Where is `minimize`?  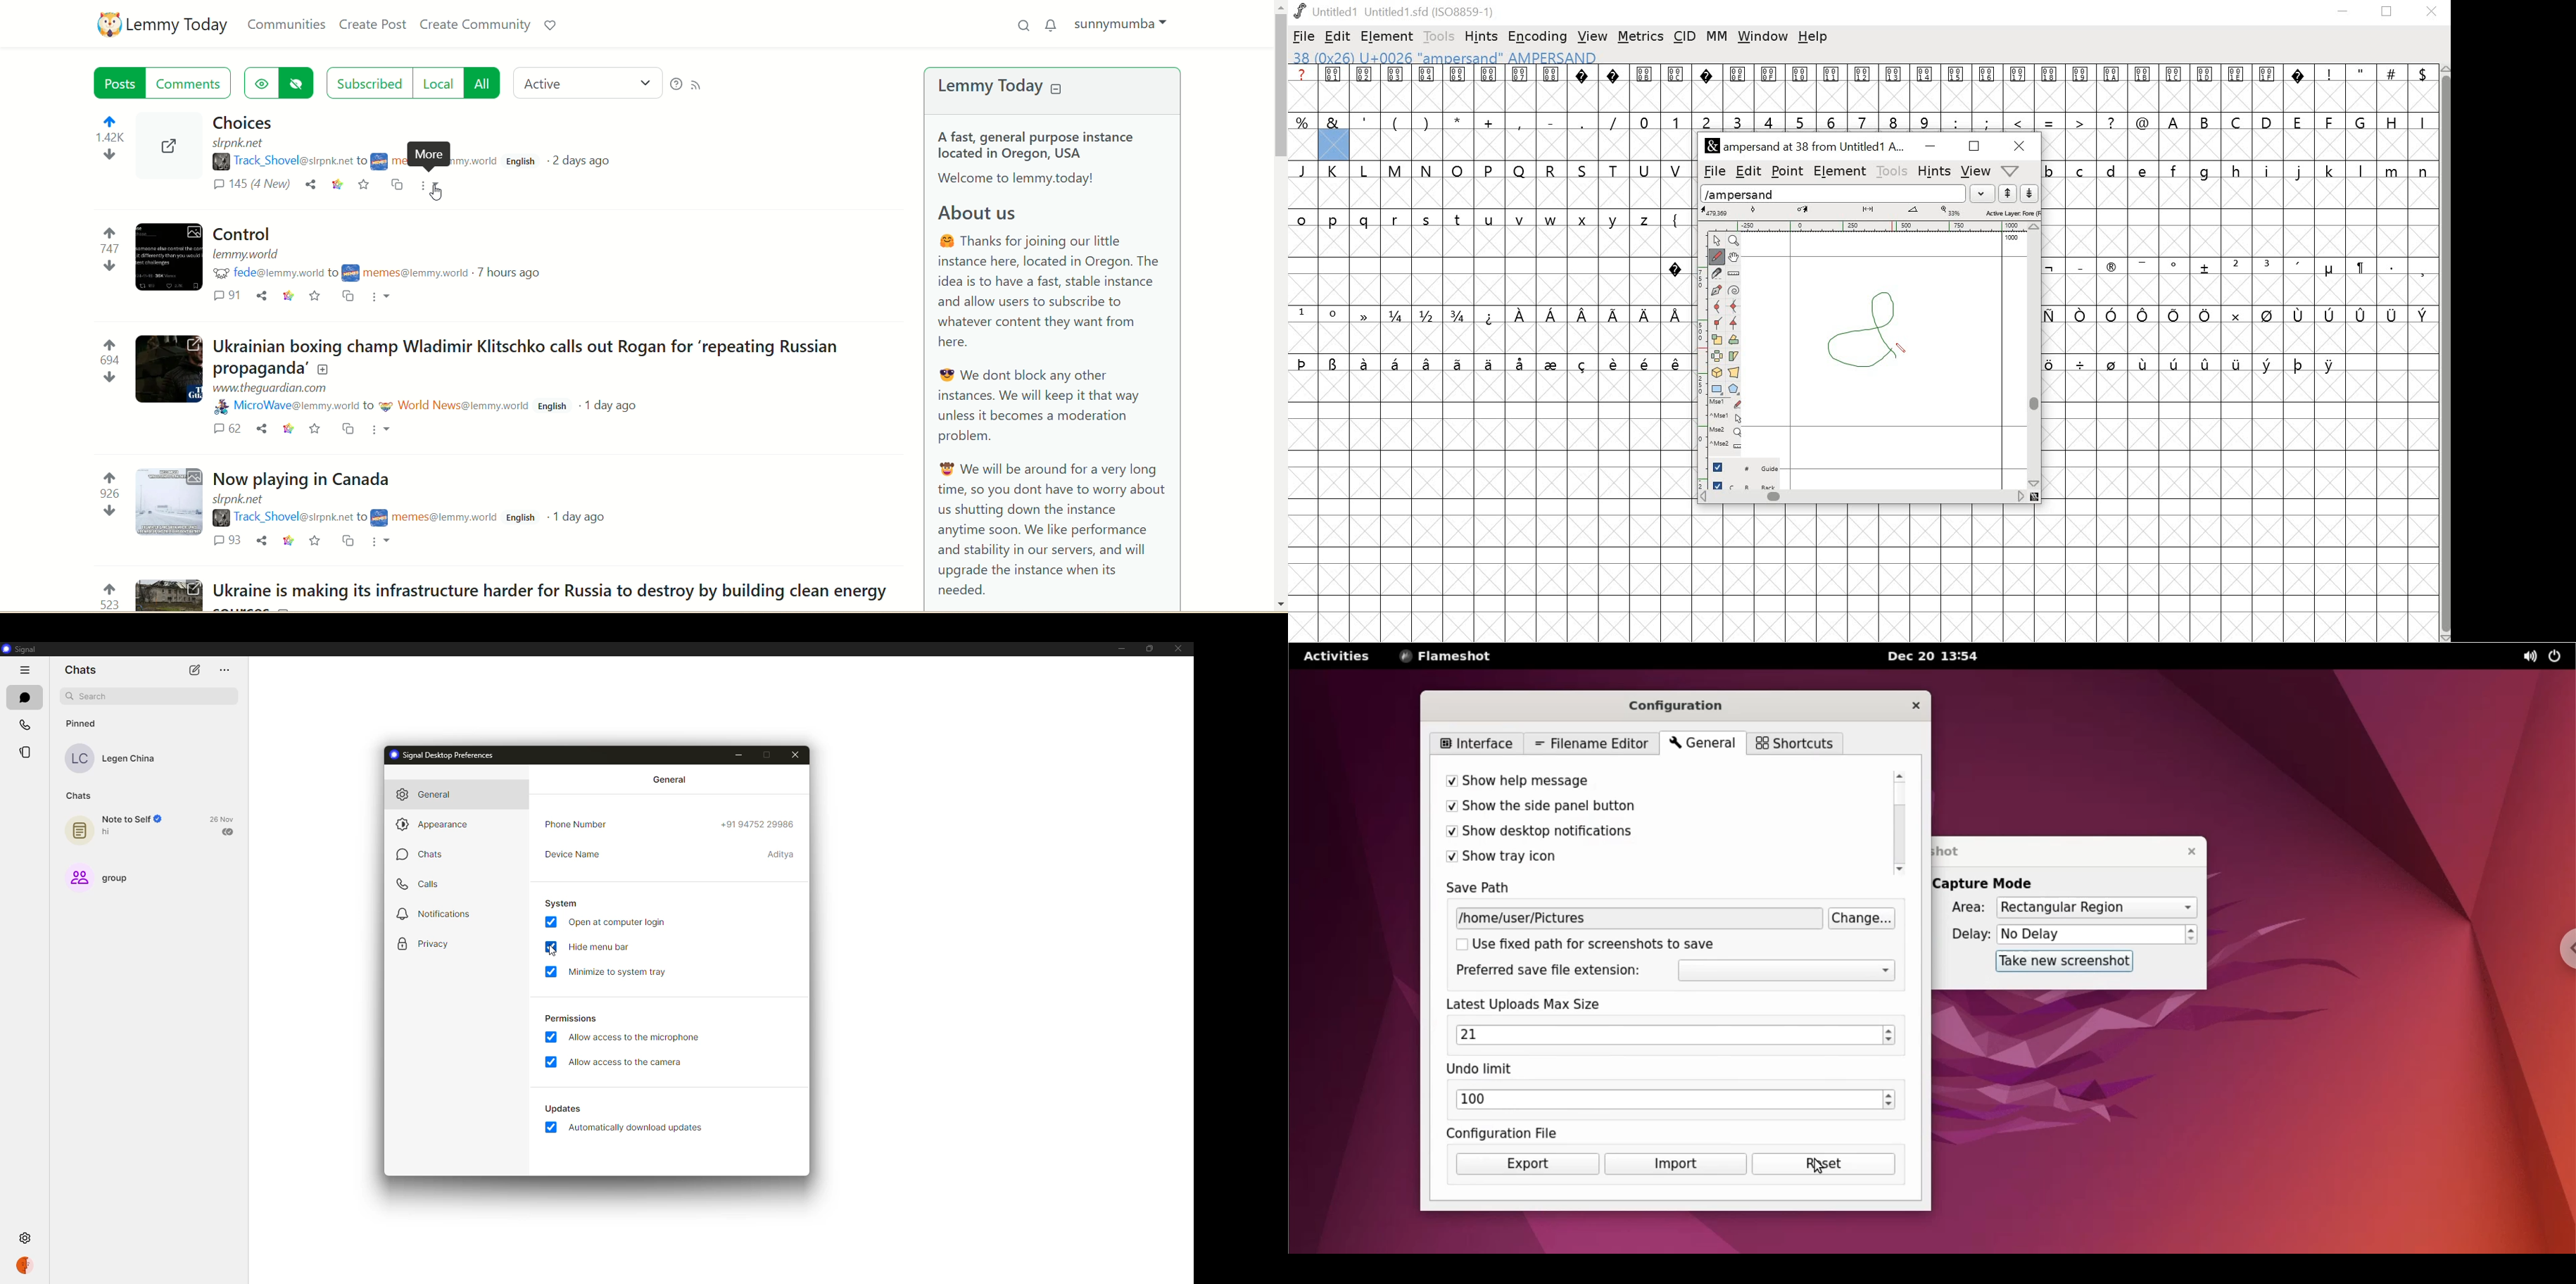
minimize is located at coordinates (739, 755).